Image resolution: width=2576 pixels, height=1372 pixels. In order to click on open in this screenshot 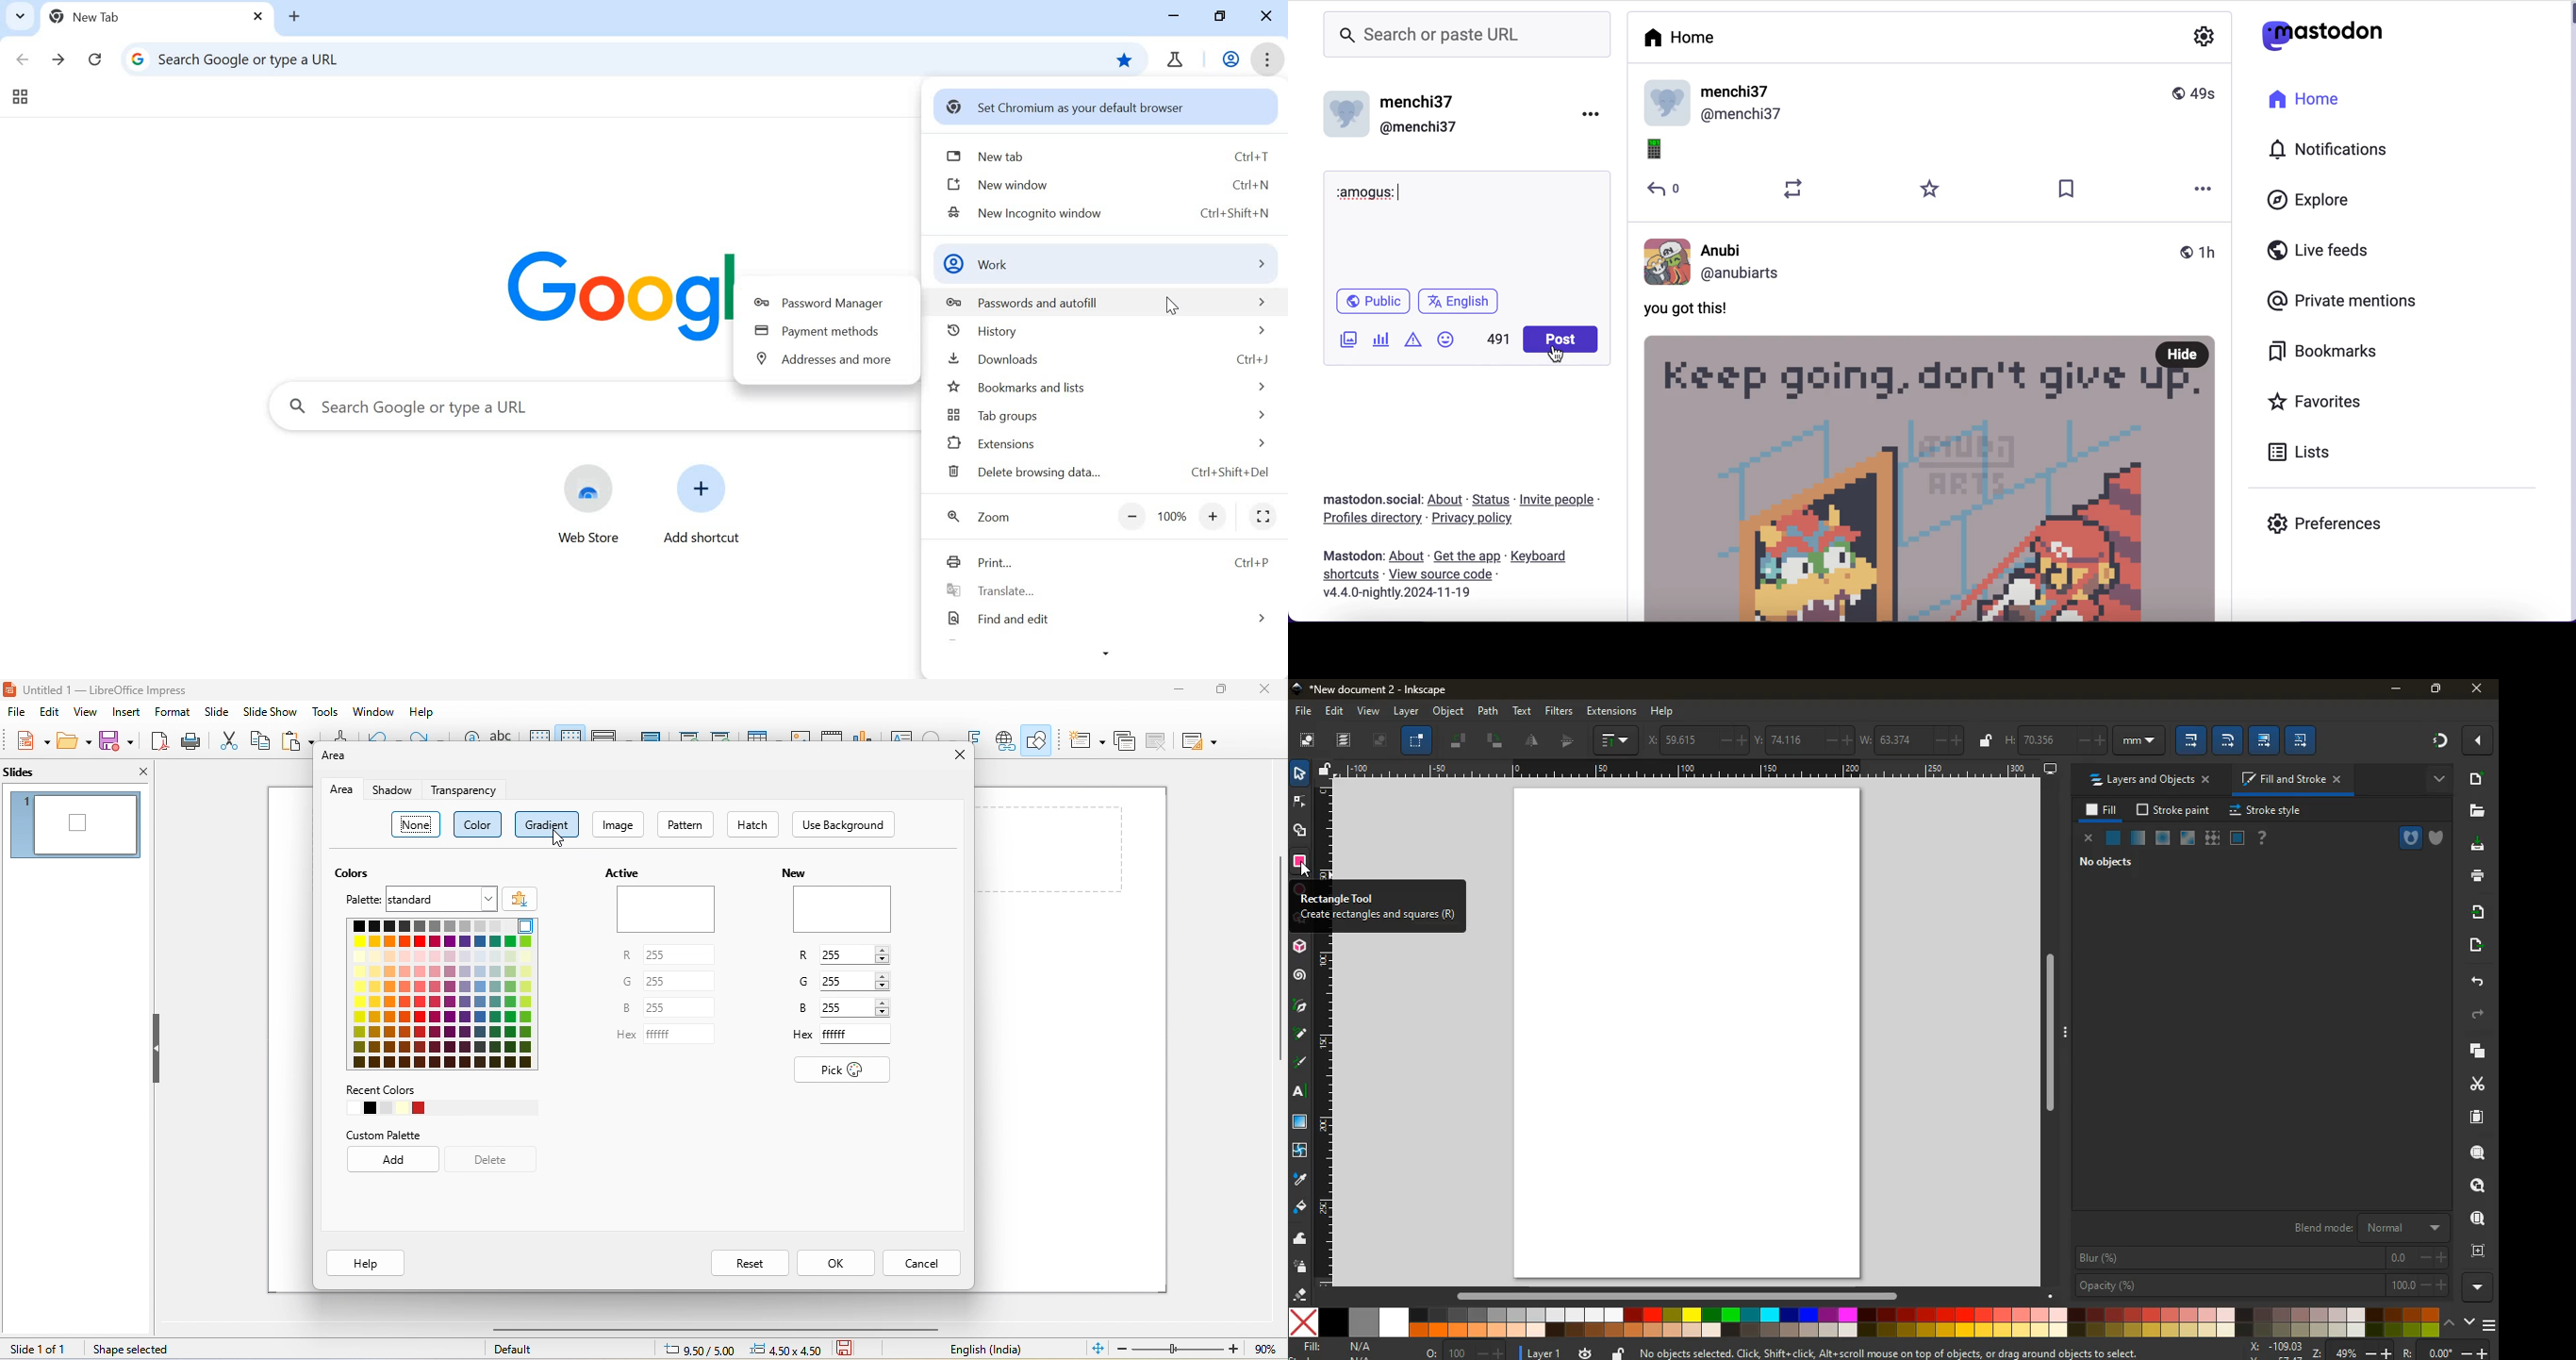, I will do `click(74, 738)`.